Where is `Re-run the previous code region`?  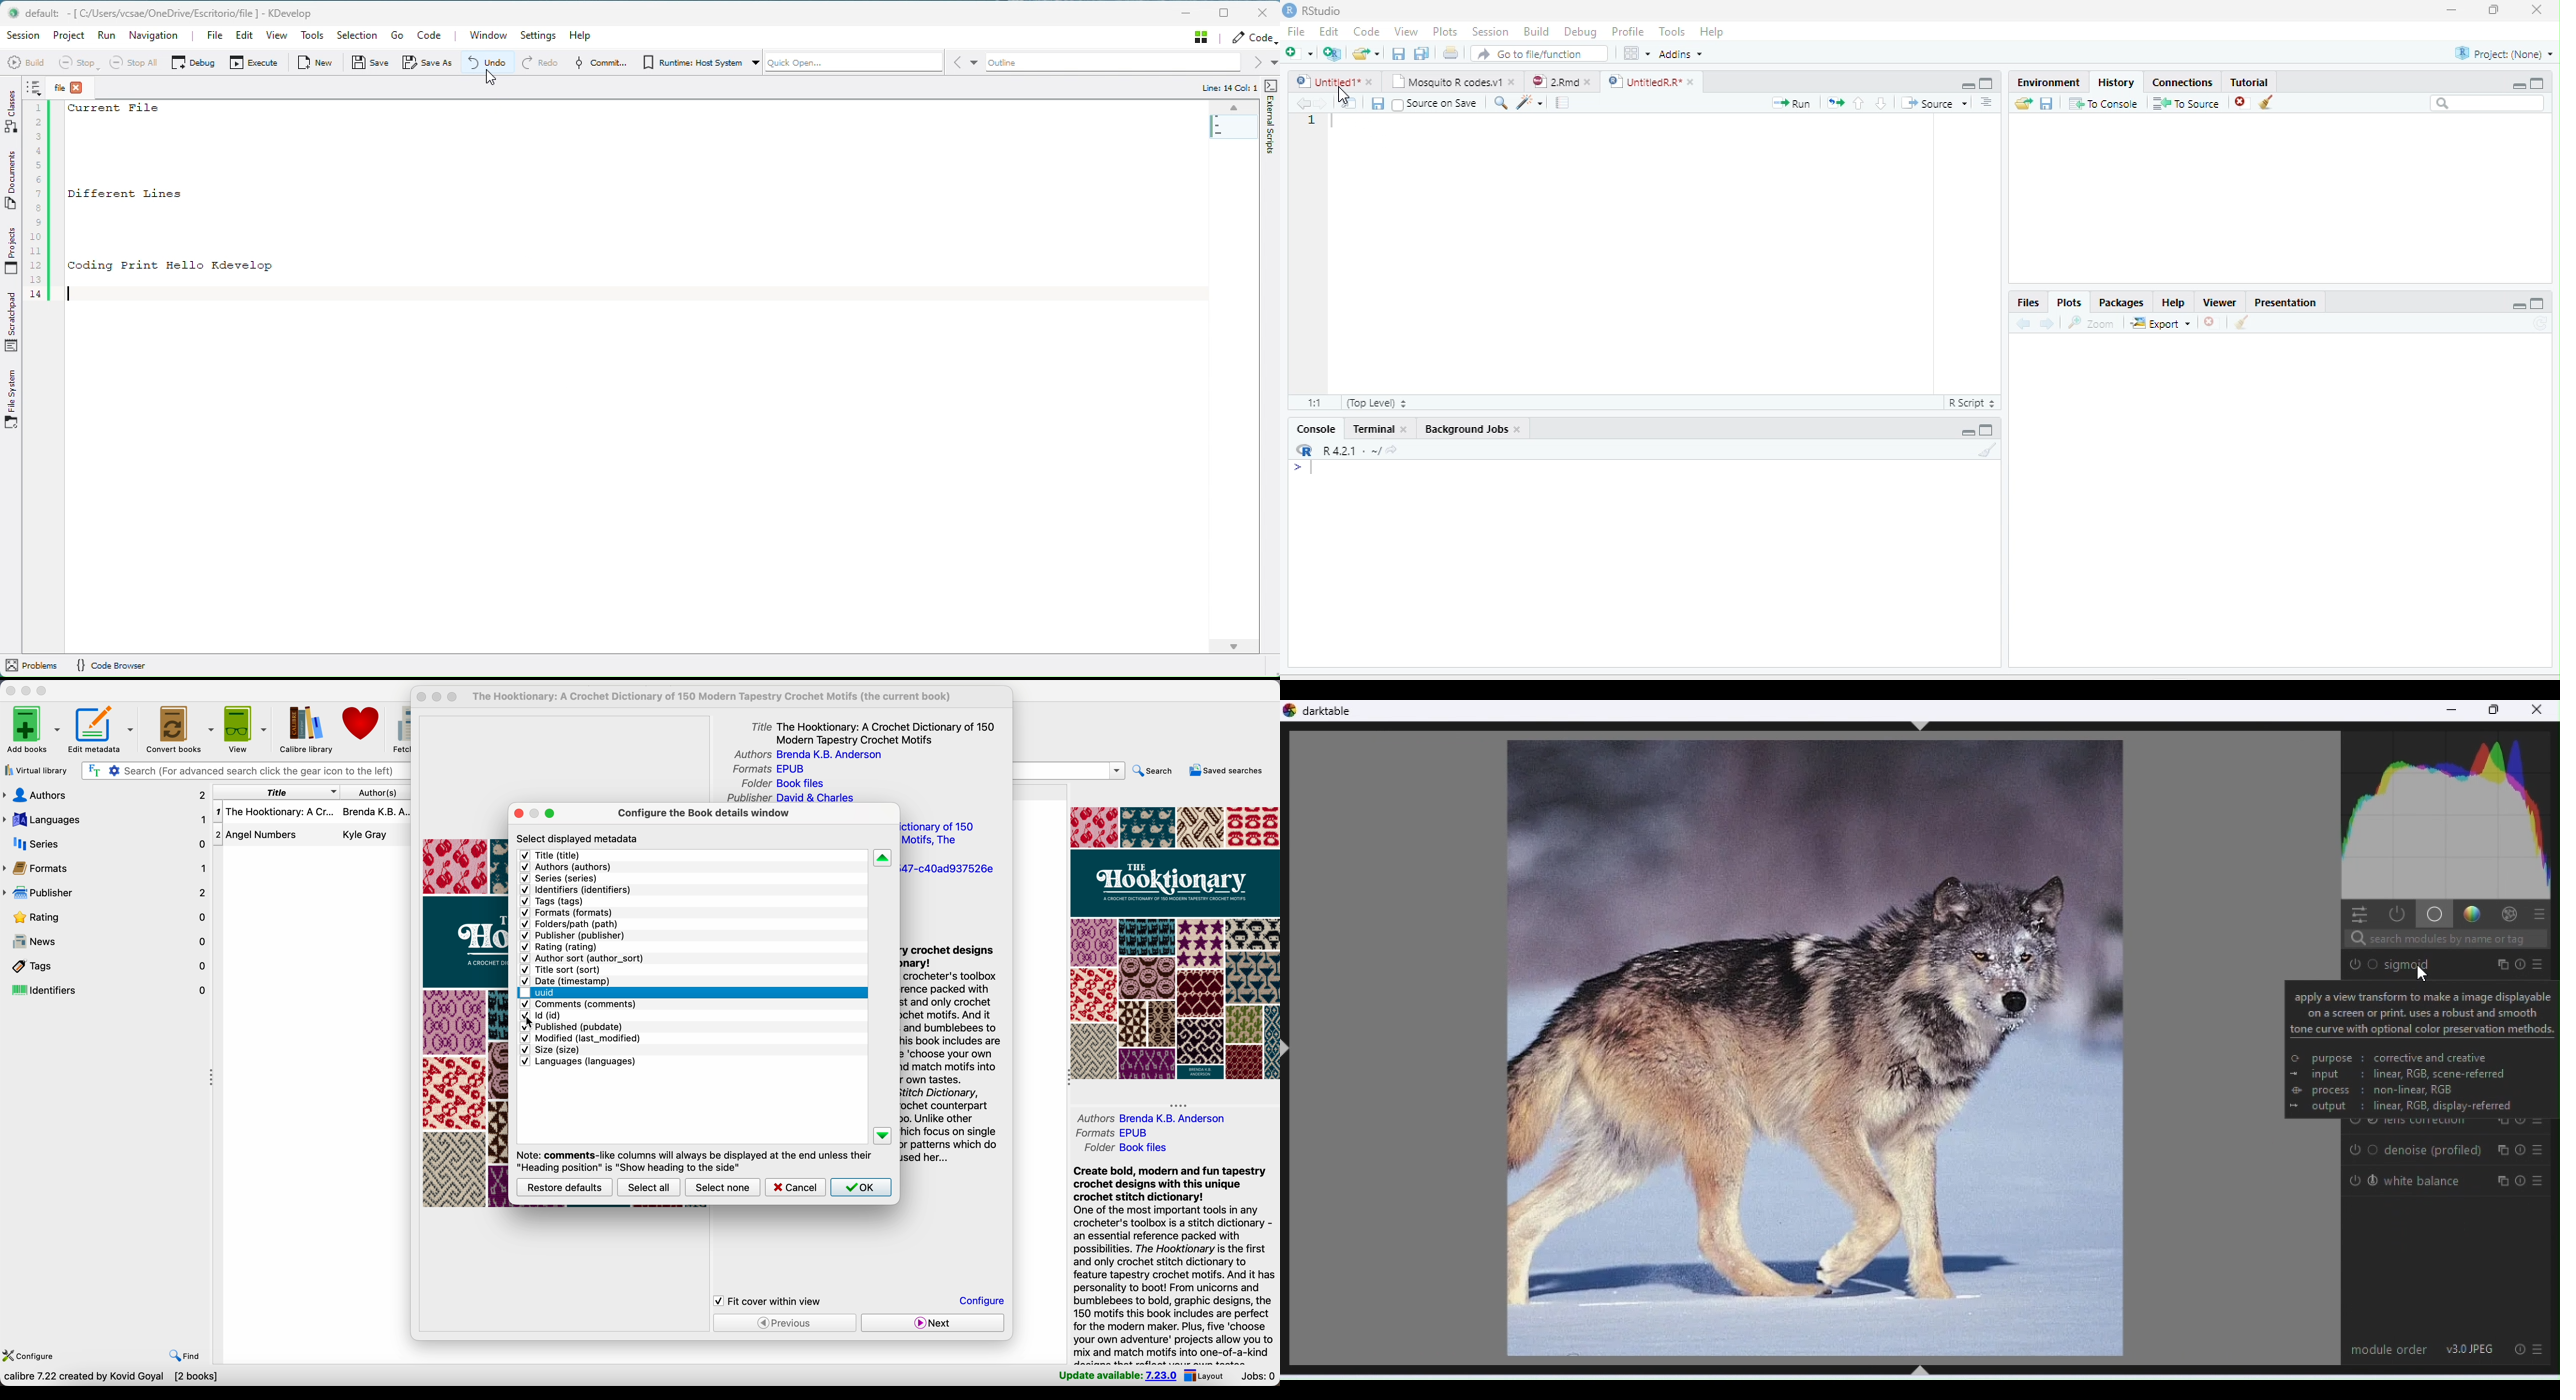 Re-run the previous code region is located at coordinates (1835, 103).